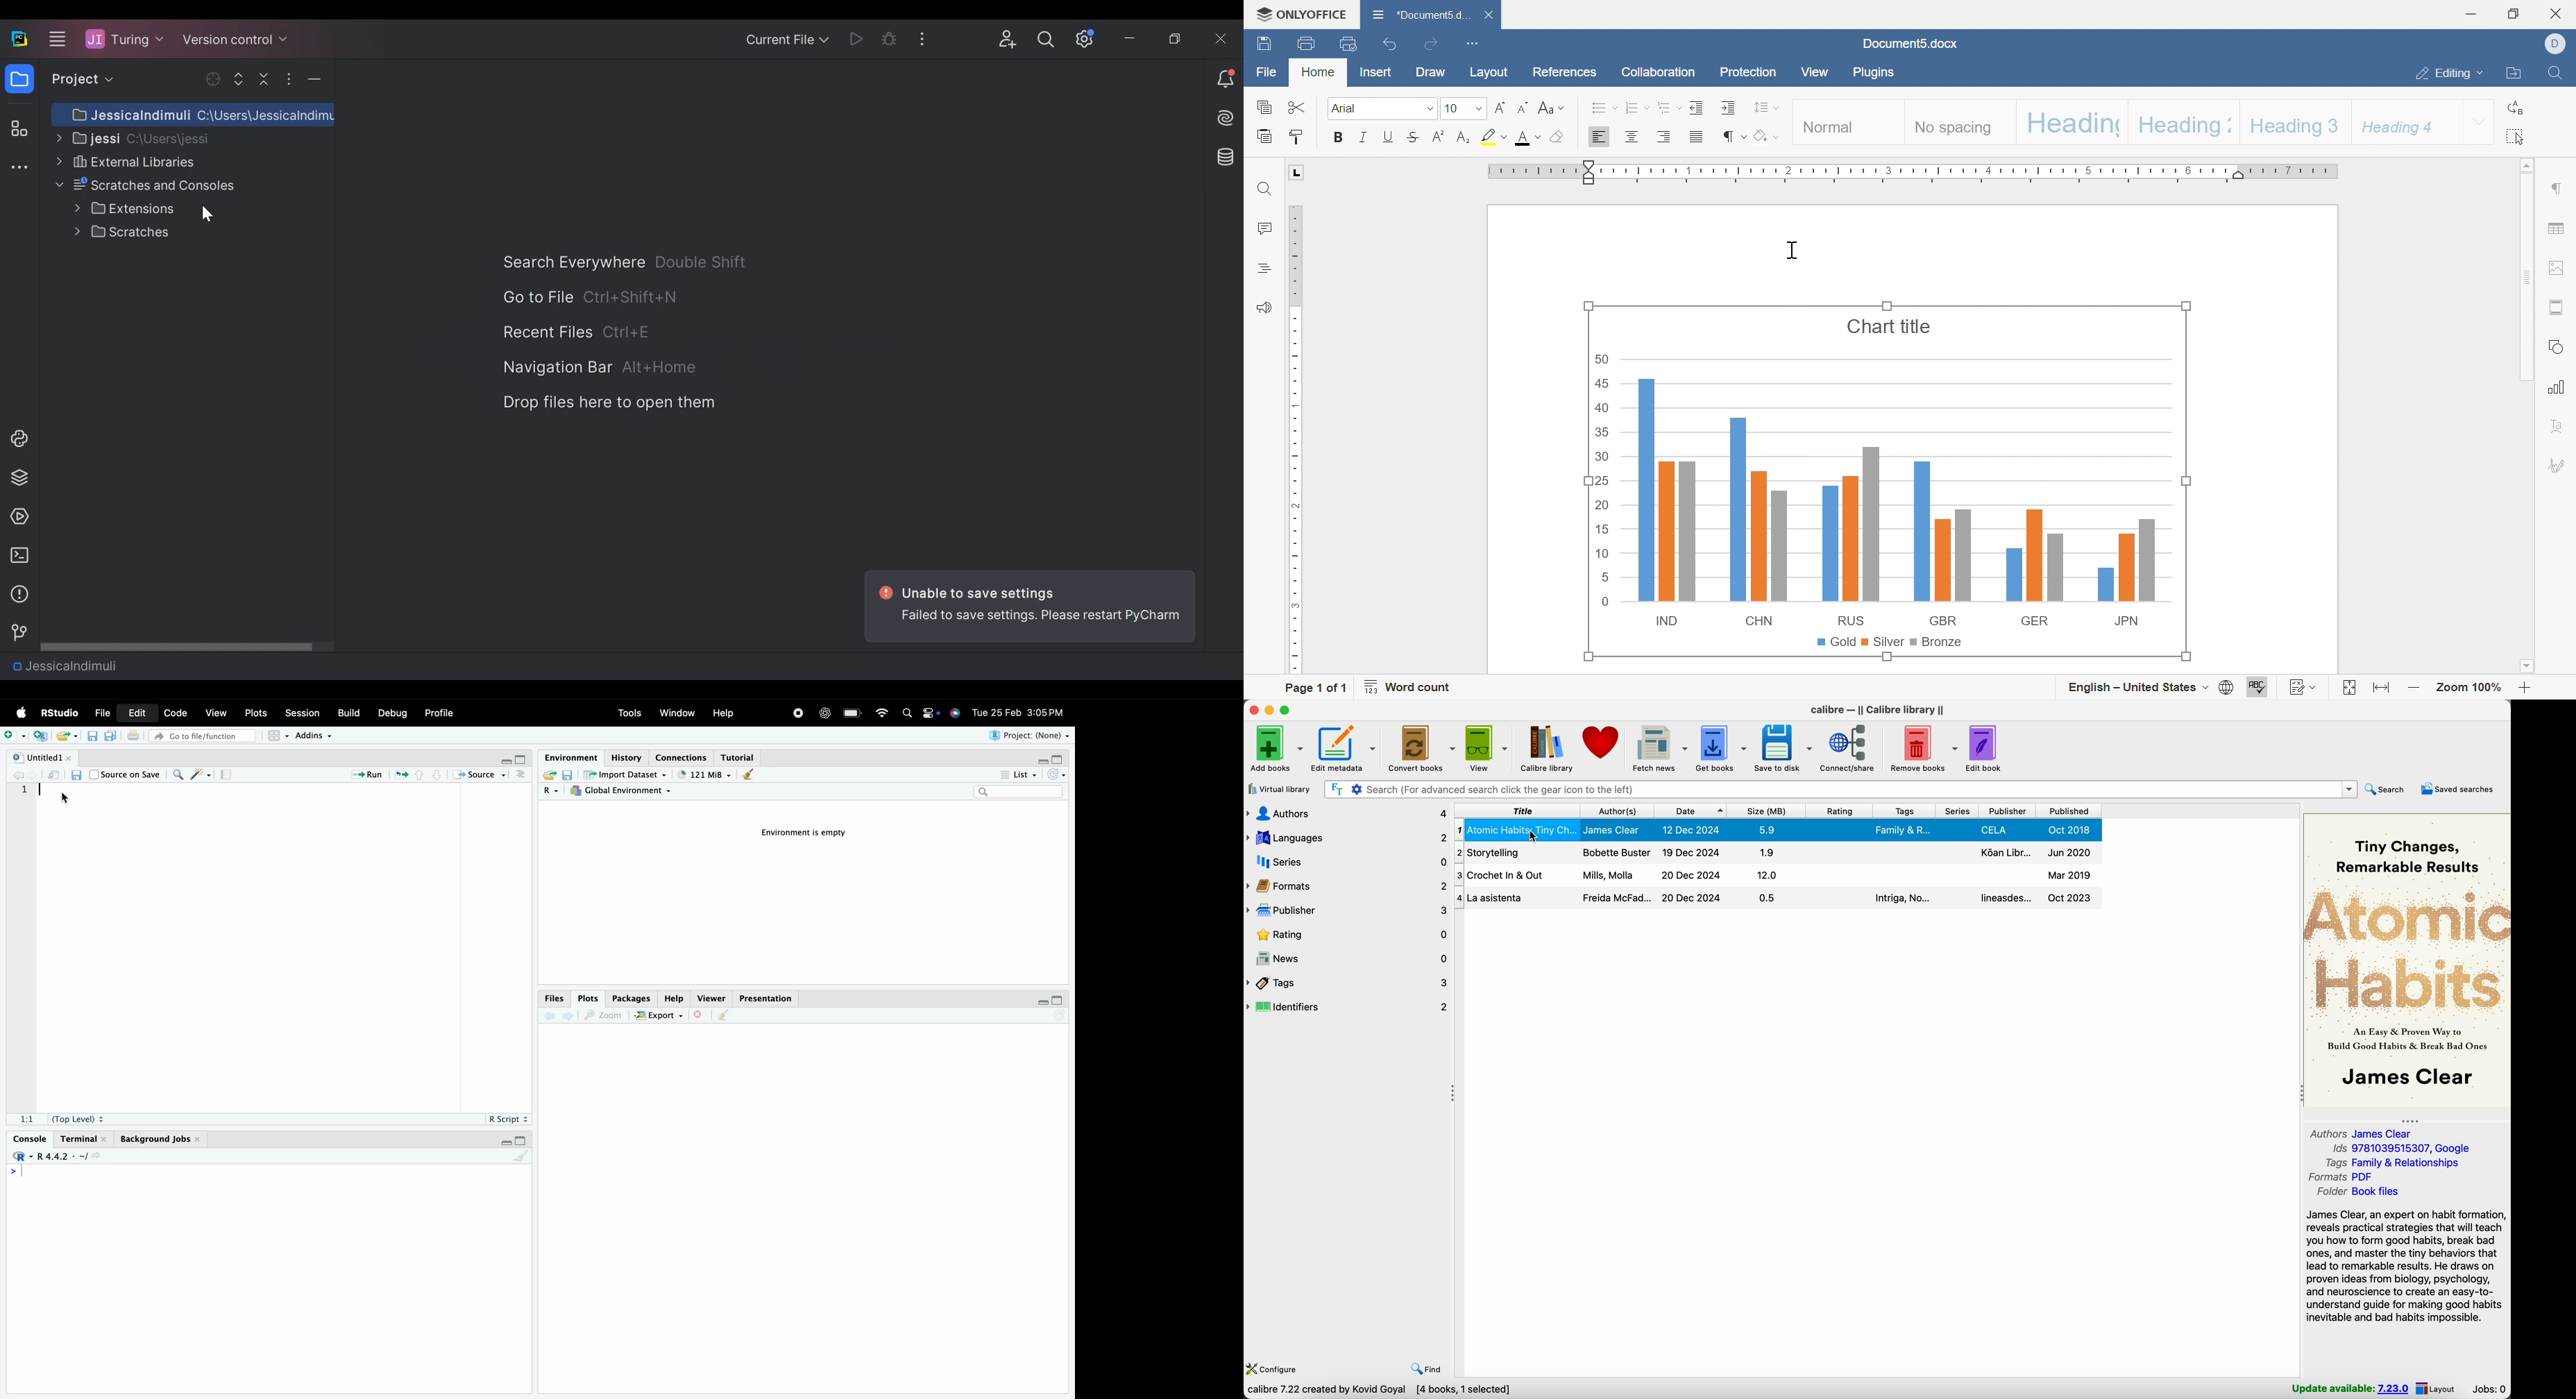  Describe the element at coordinates (931, 714) in the screenshot. I see `Apple widget` at that location.